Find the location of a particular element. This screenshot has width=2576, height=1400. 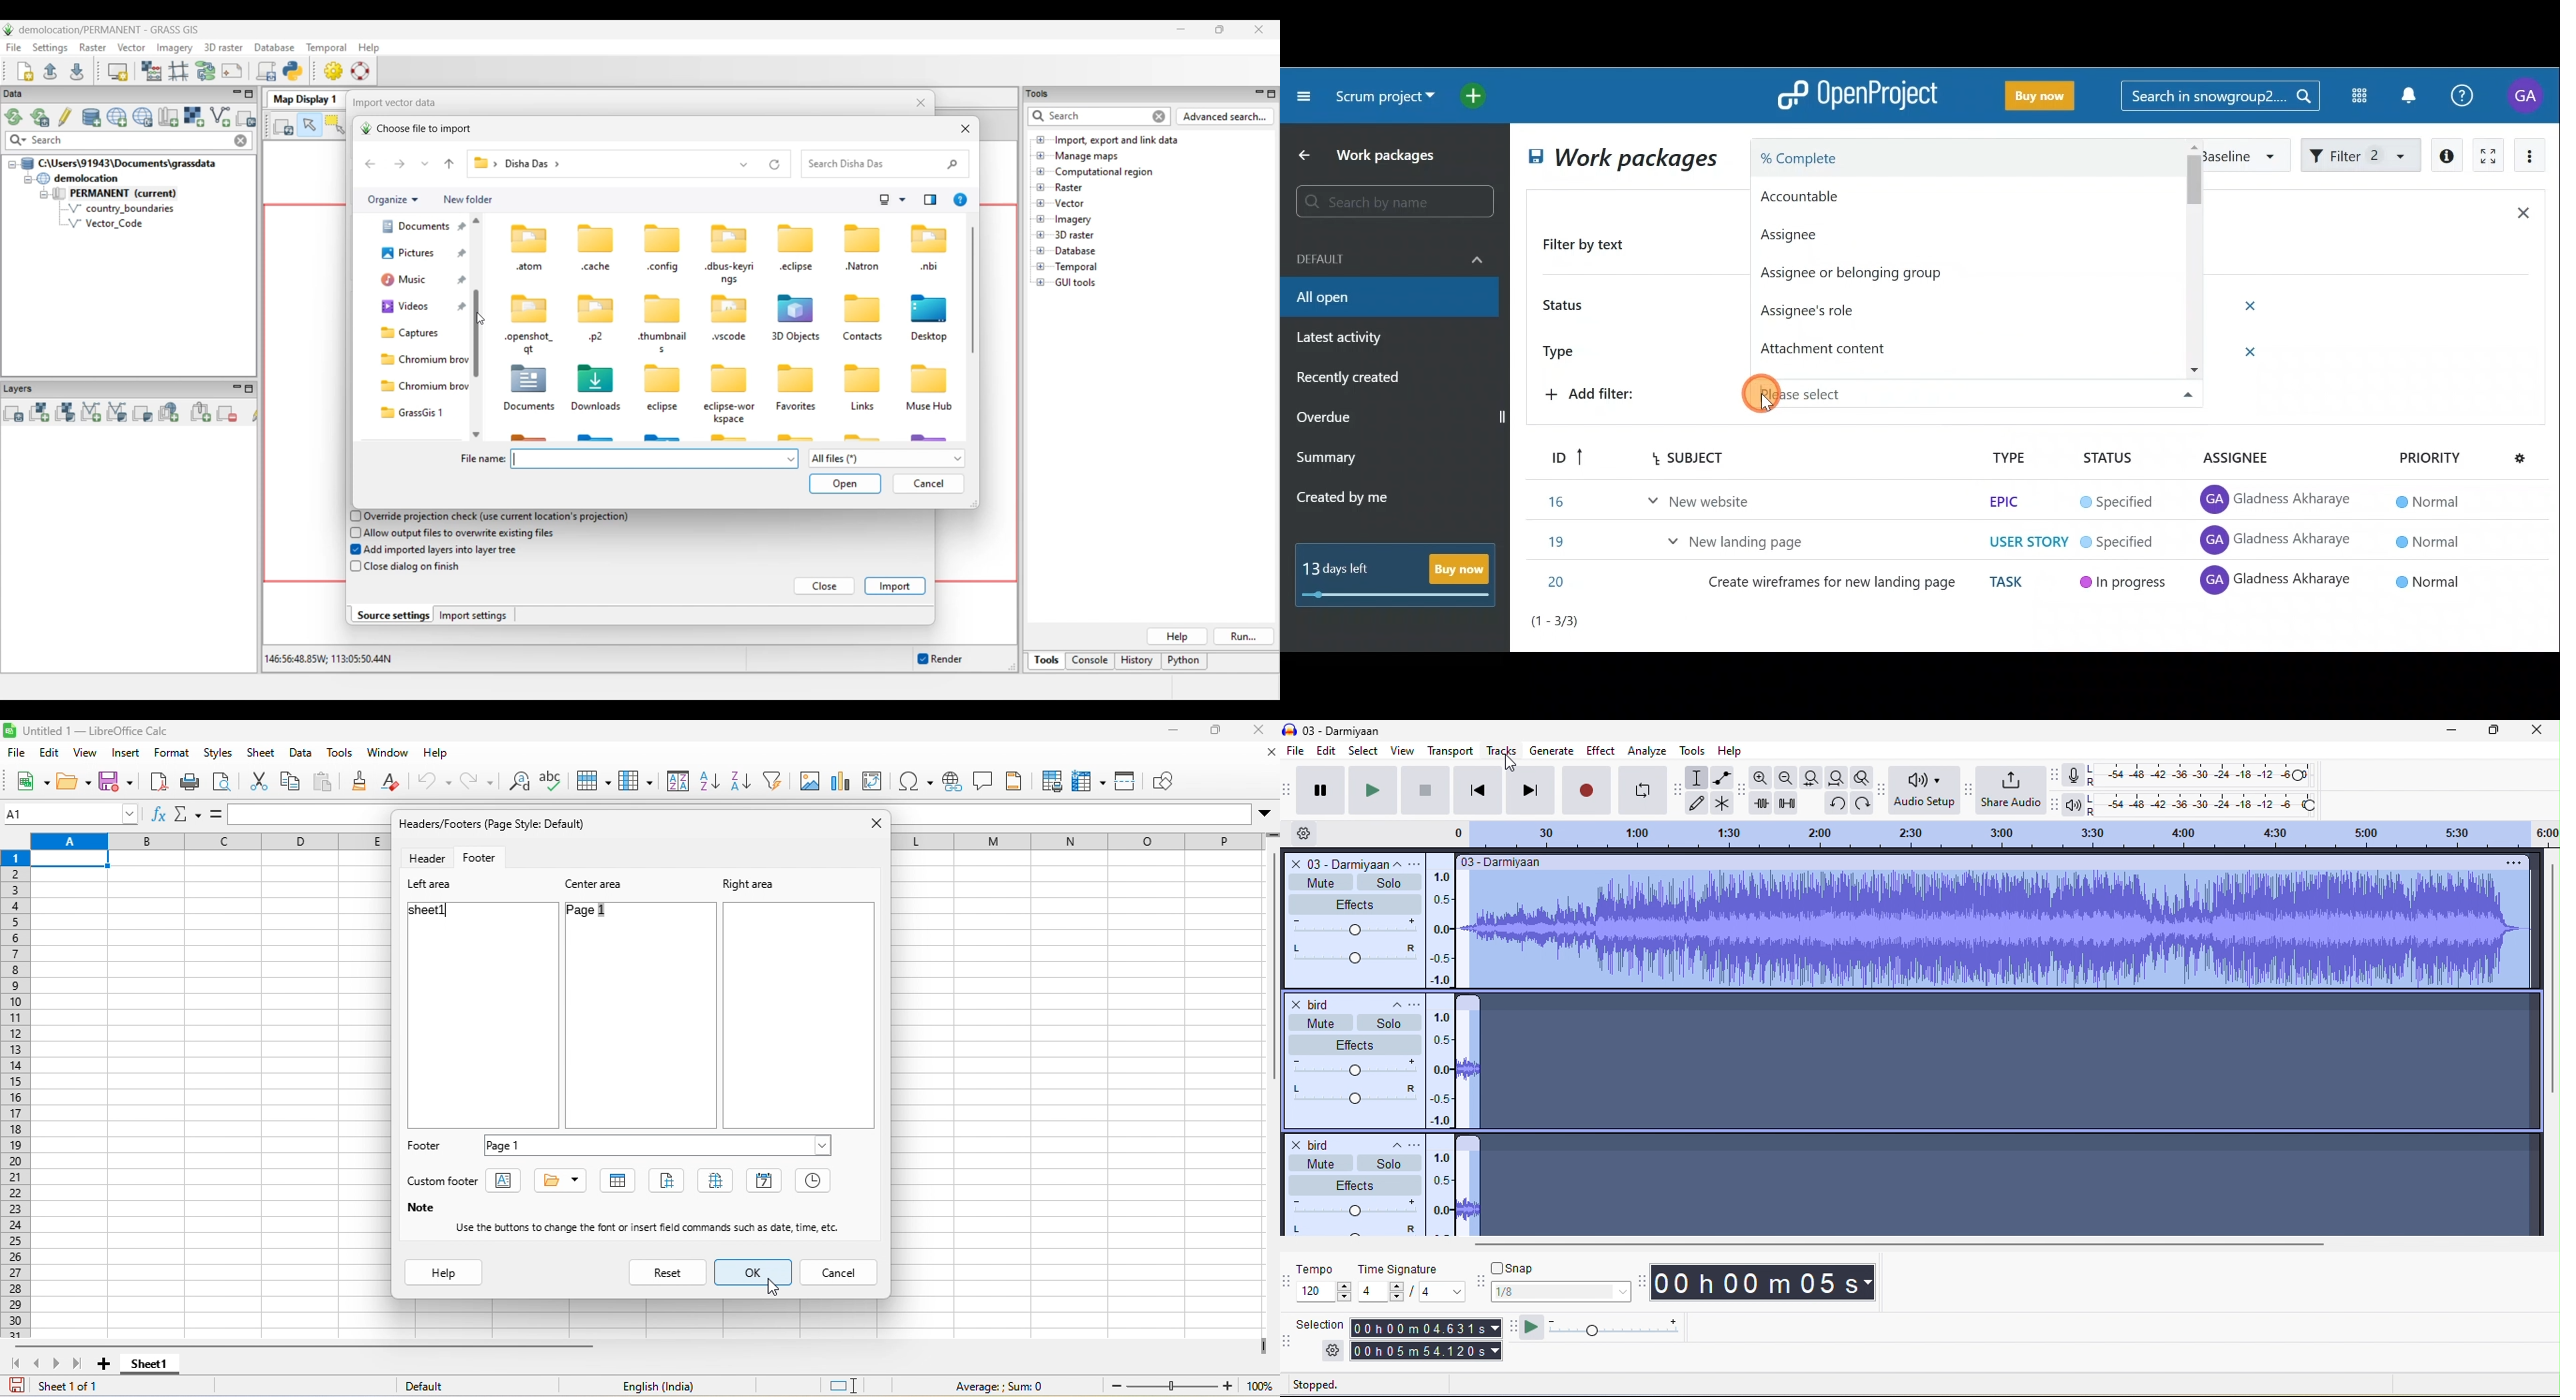

reset is located at coordinates (669, 1272).